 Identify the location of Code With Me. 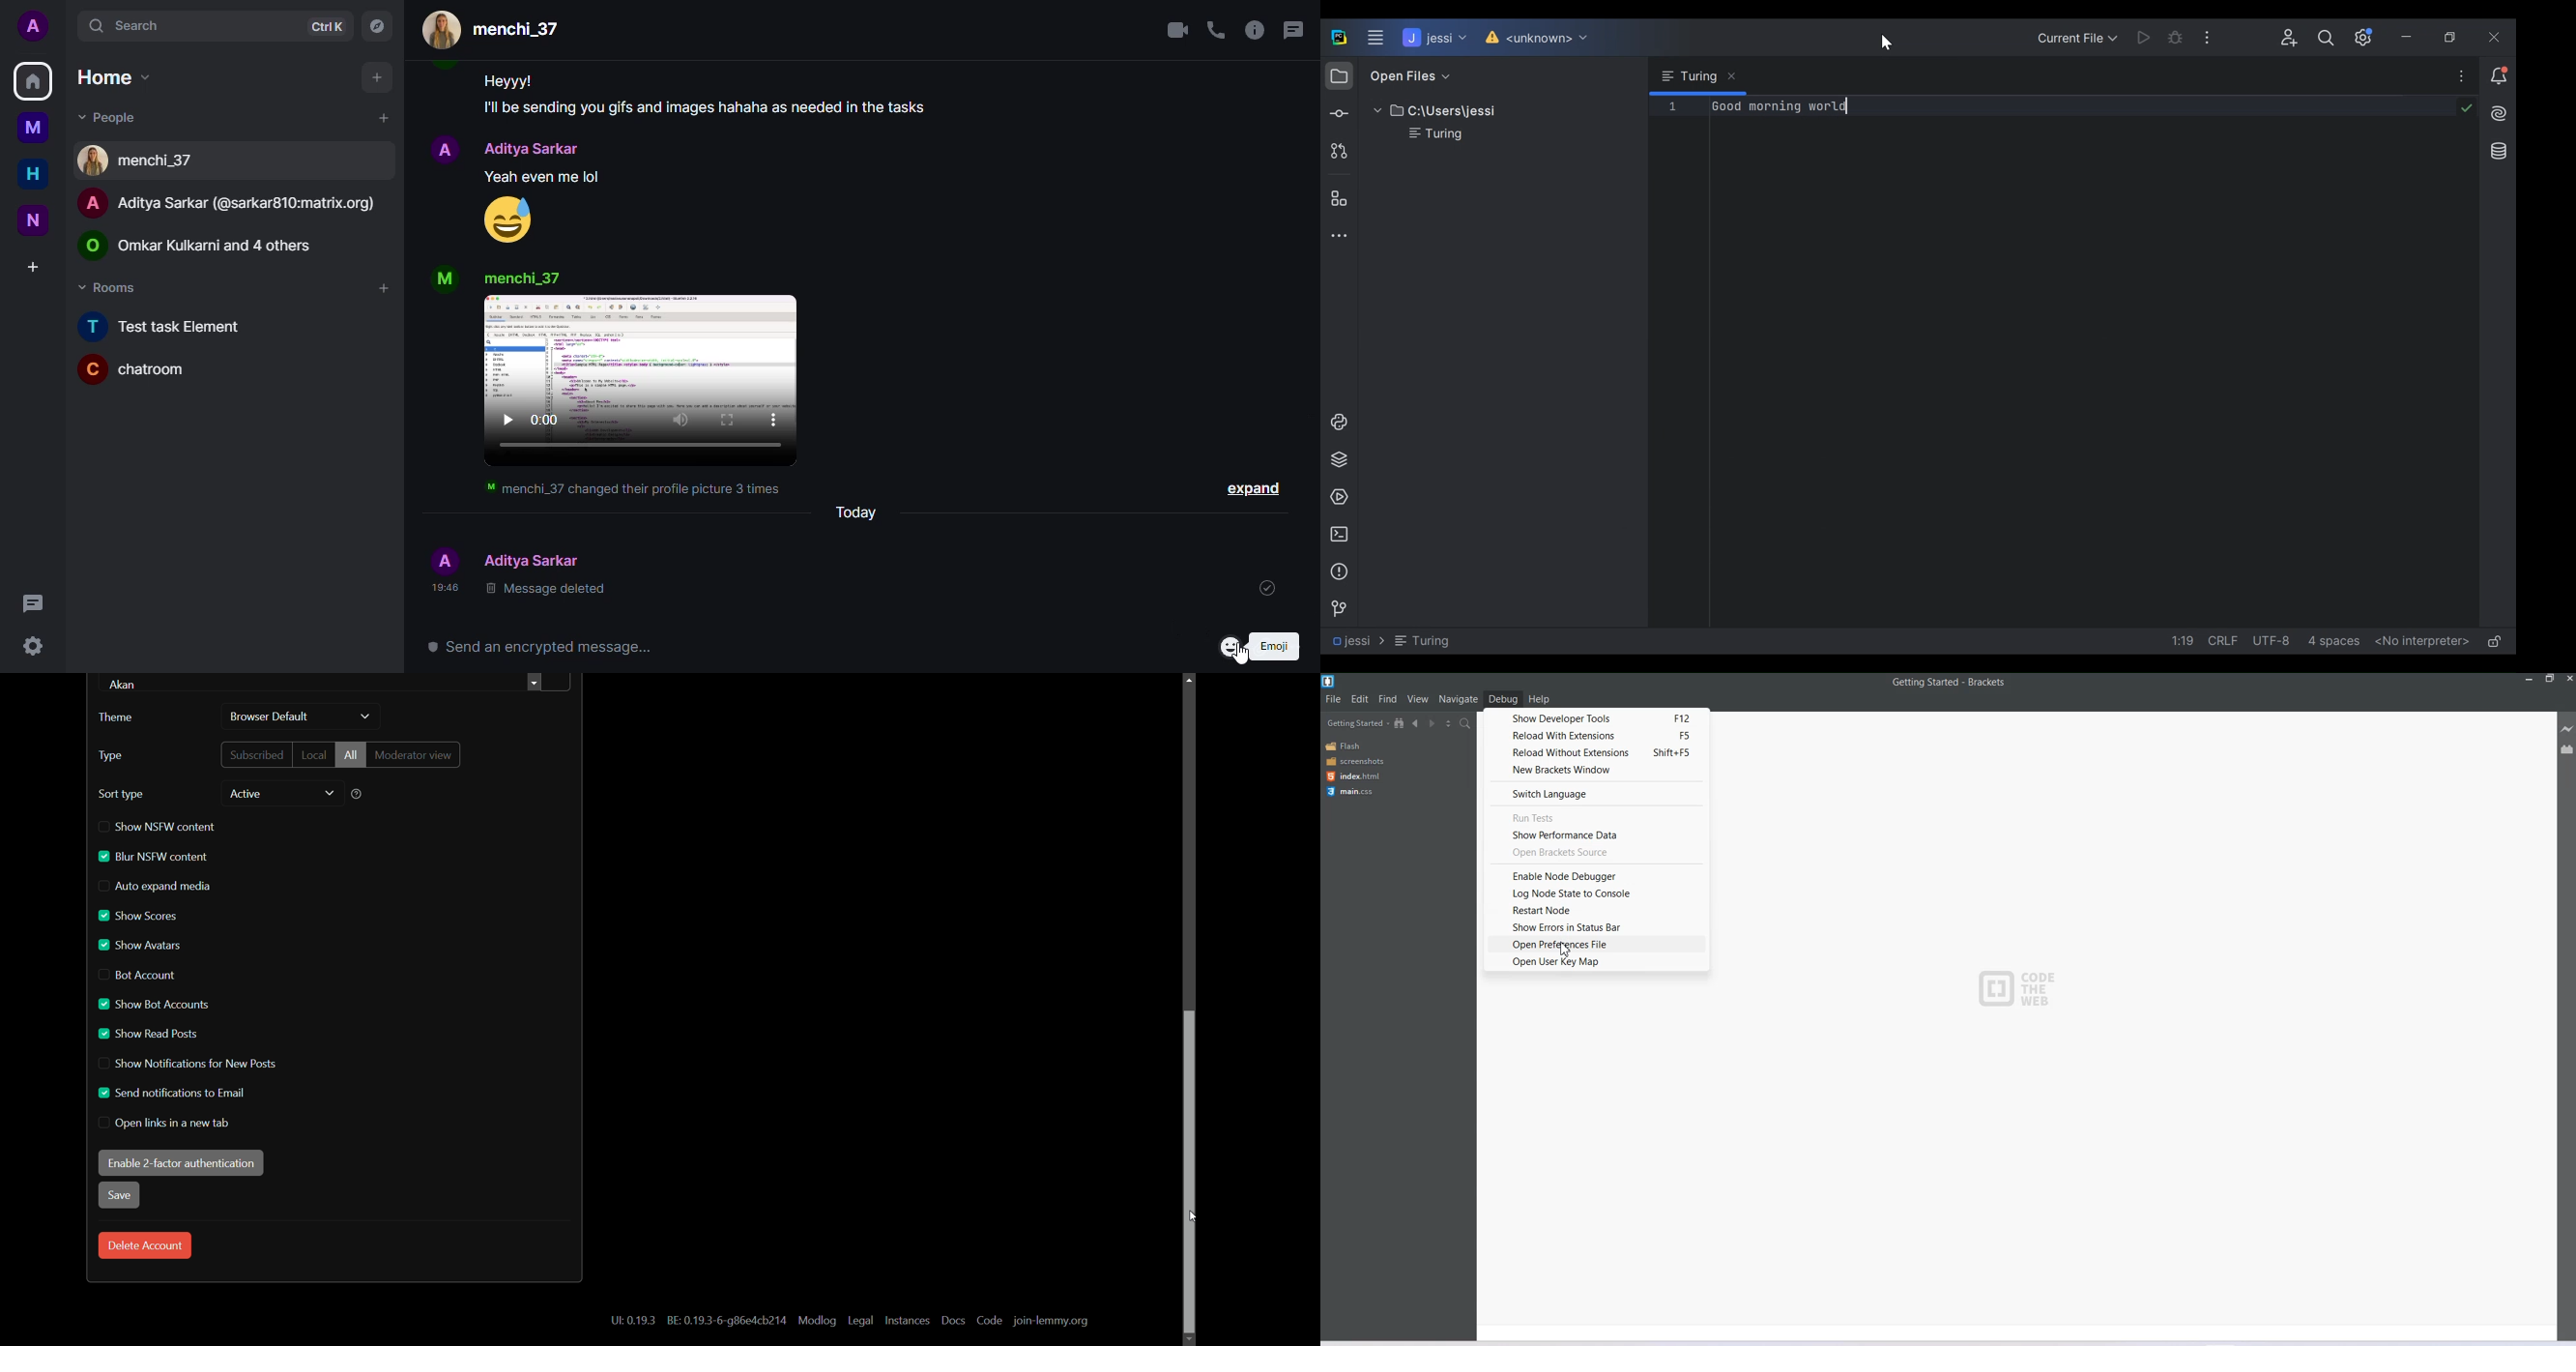
(2291, 38).